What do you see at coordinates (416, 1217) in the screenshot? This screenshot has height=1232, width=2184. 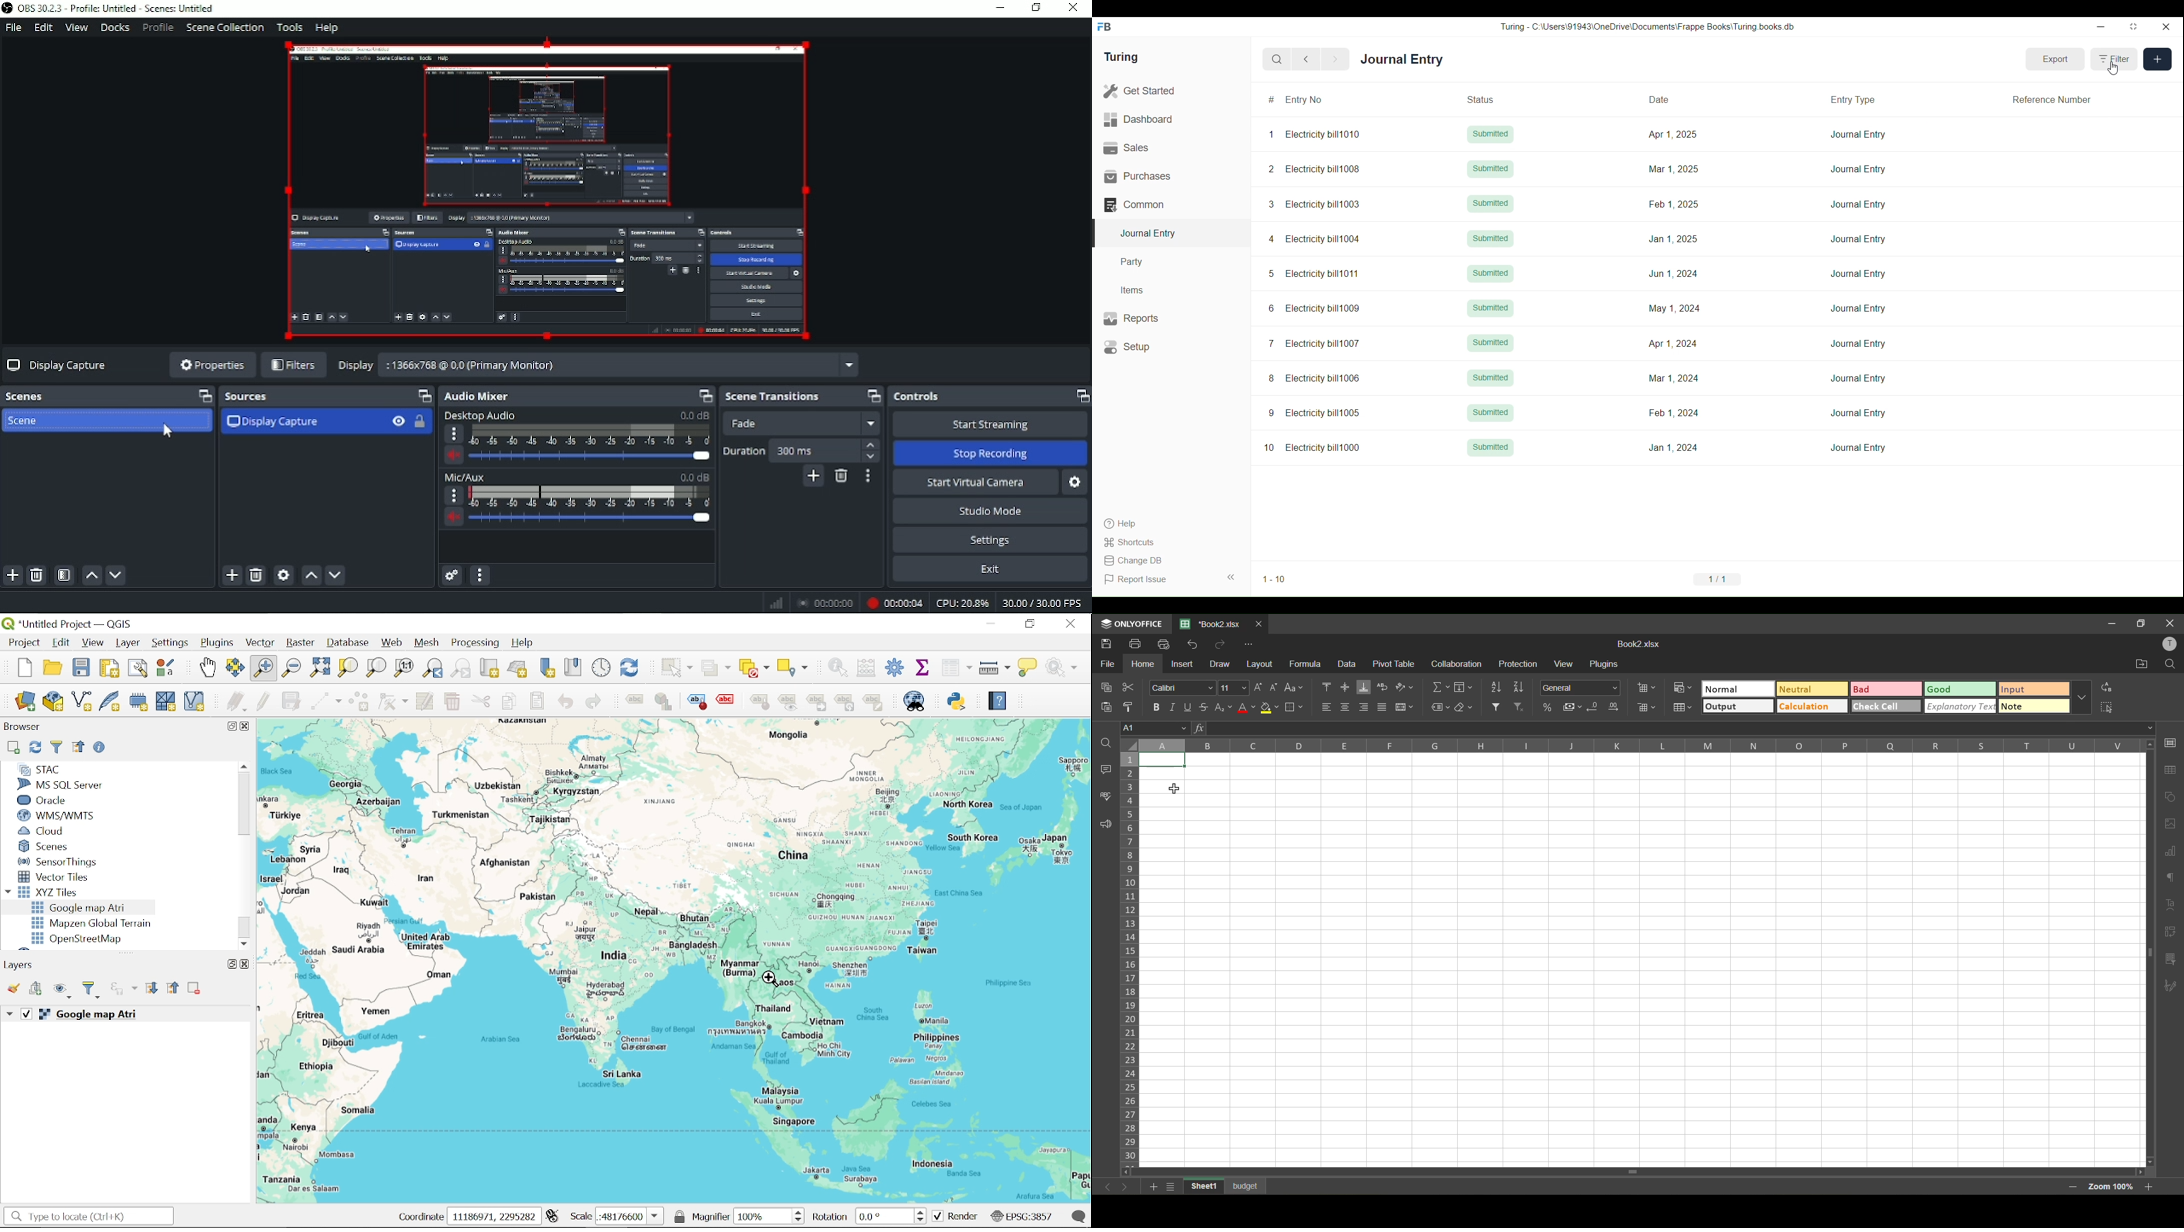 I see `co-ordinate` at bounding box center [416, 1217].